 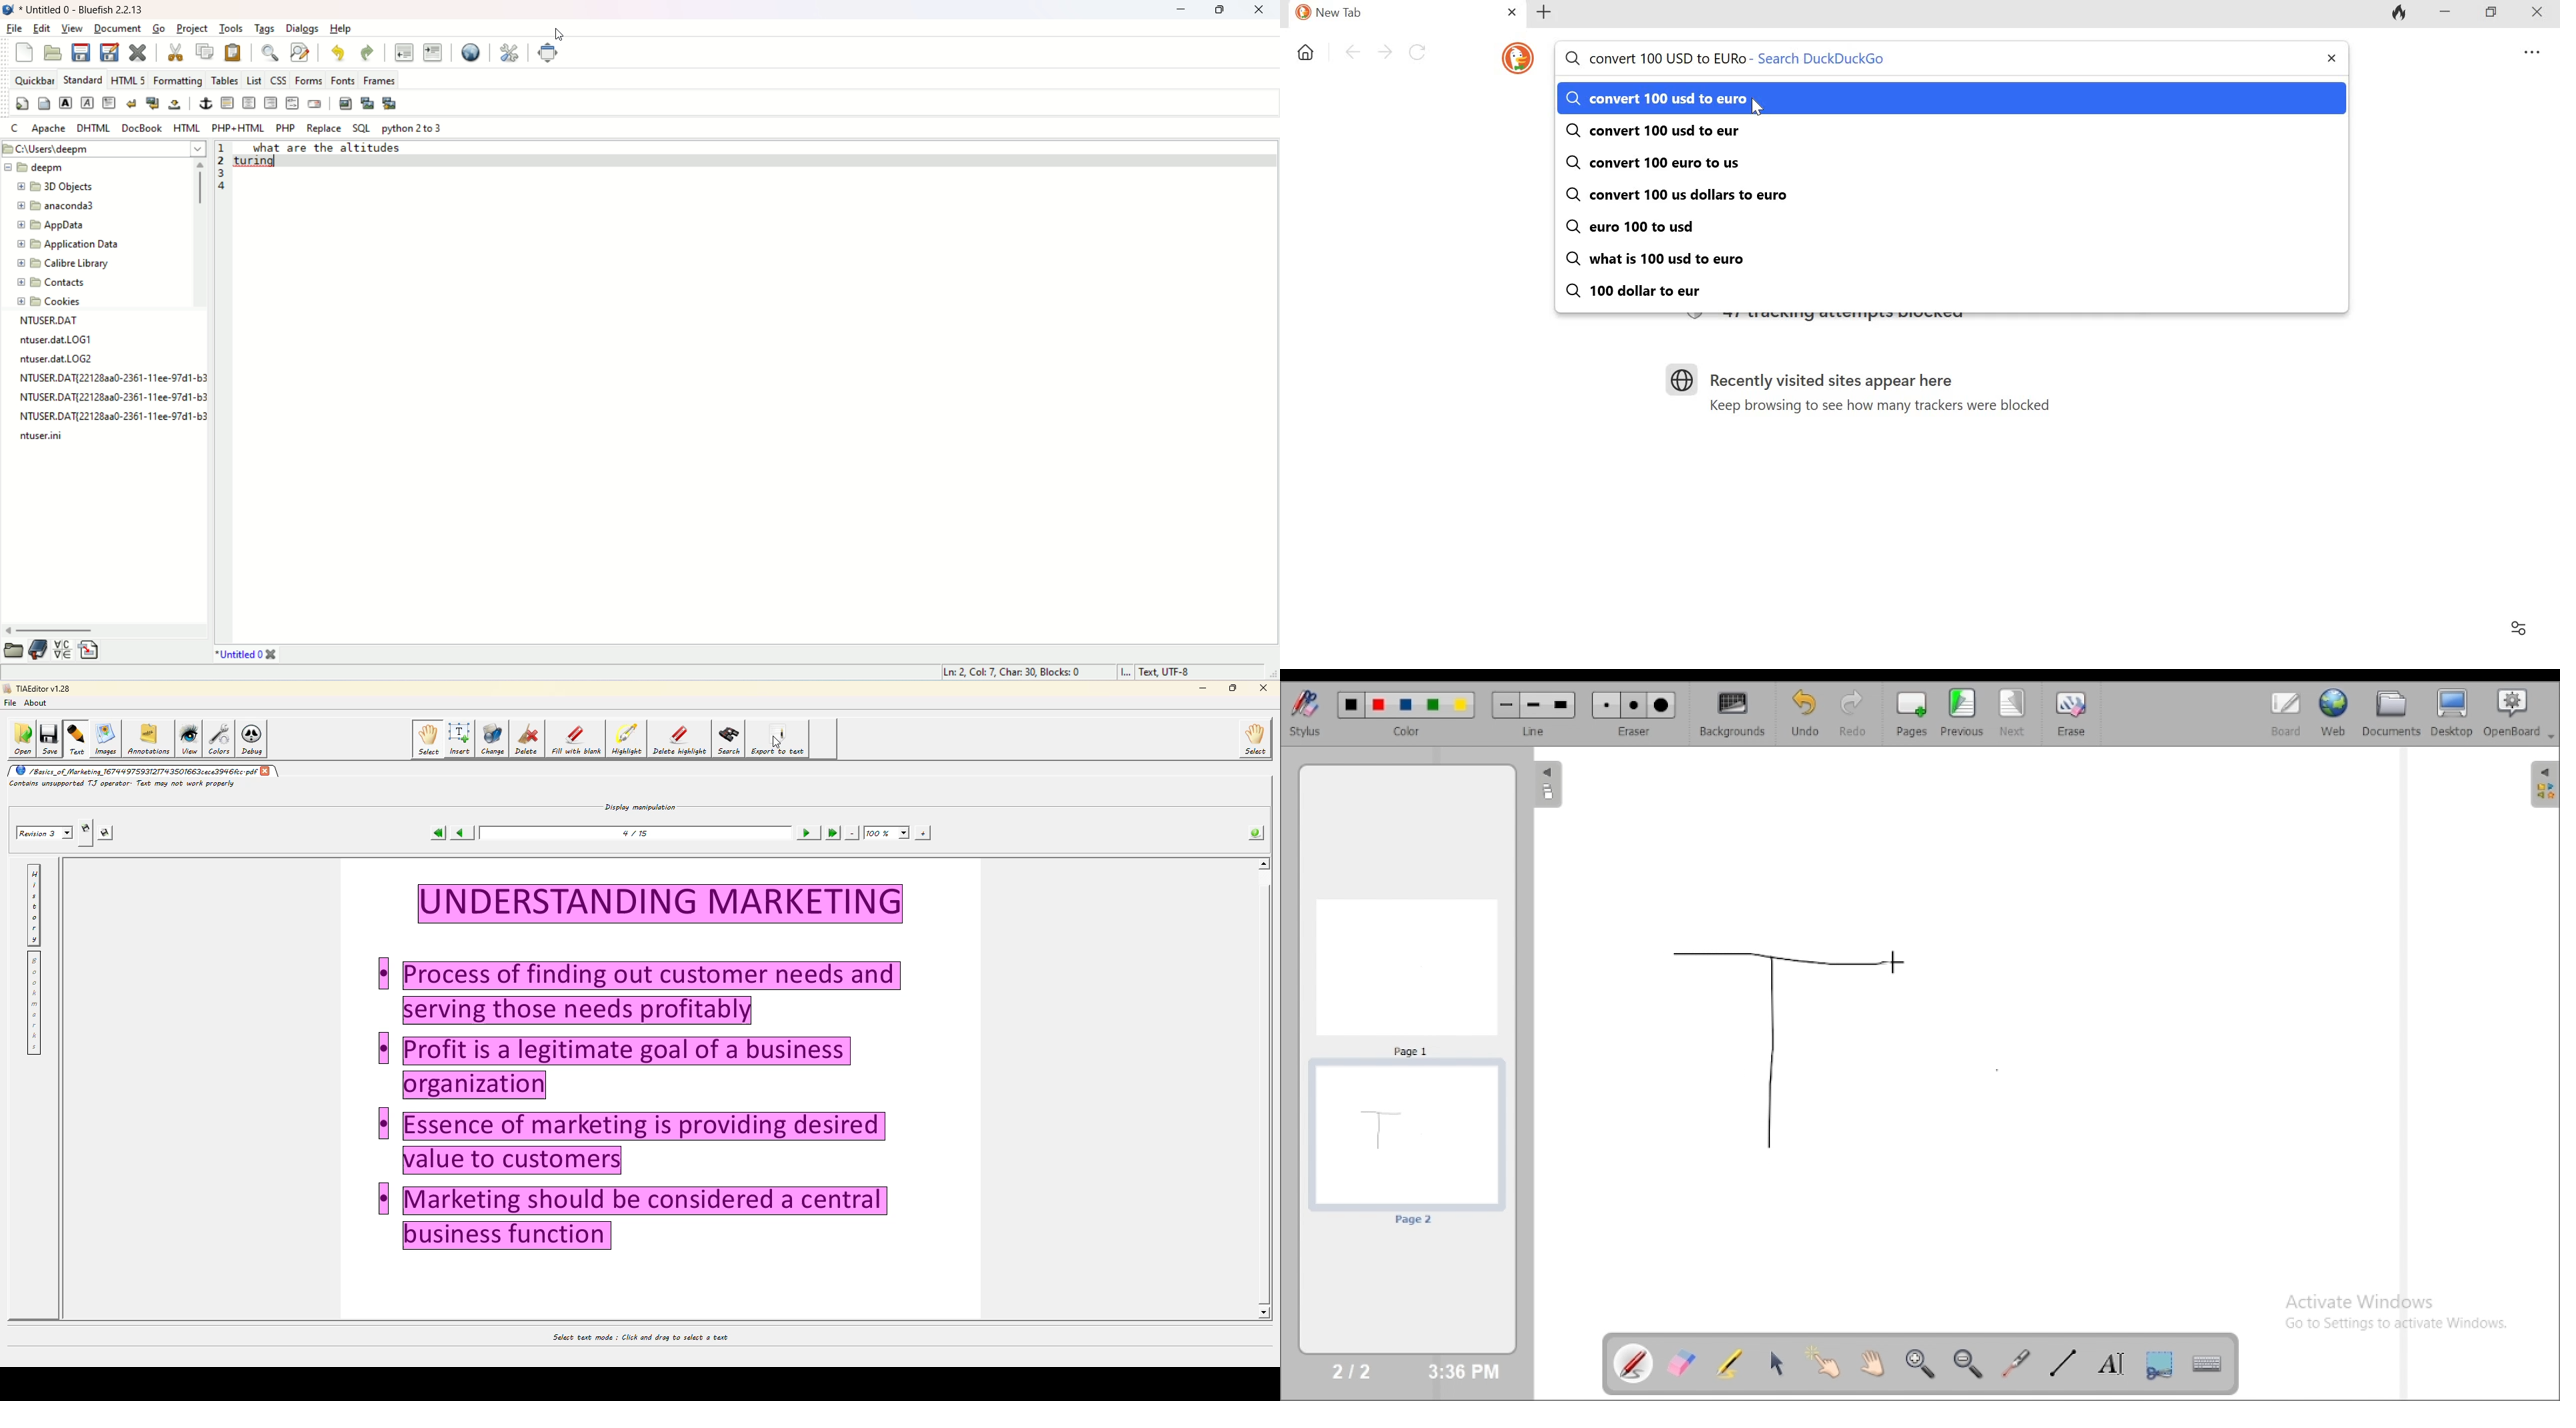 What do you see at coordinates (231, 28) in the screenshot?
I see `tools` at bounding box center [231, 28].